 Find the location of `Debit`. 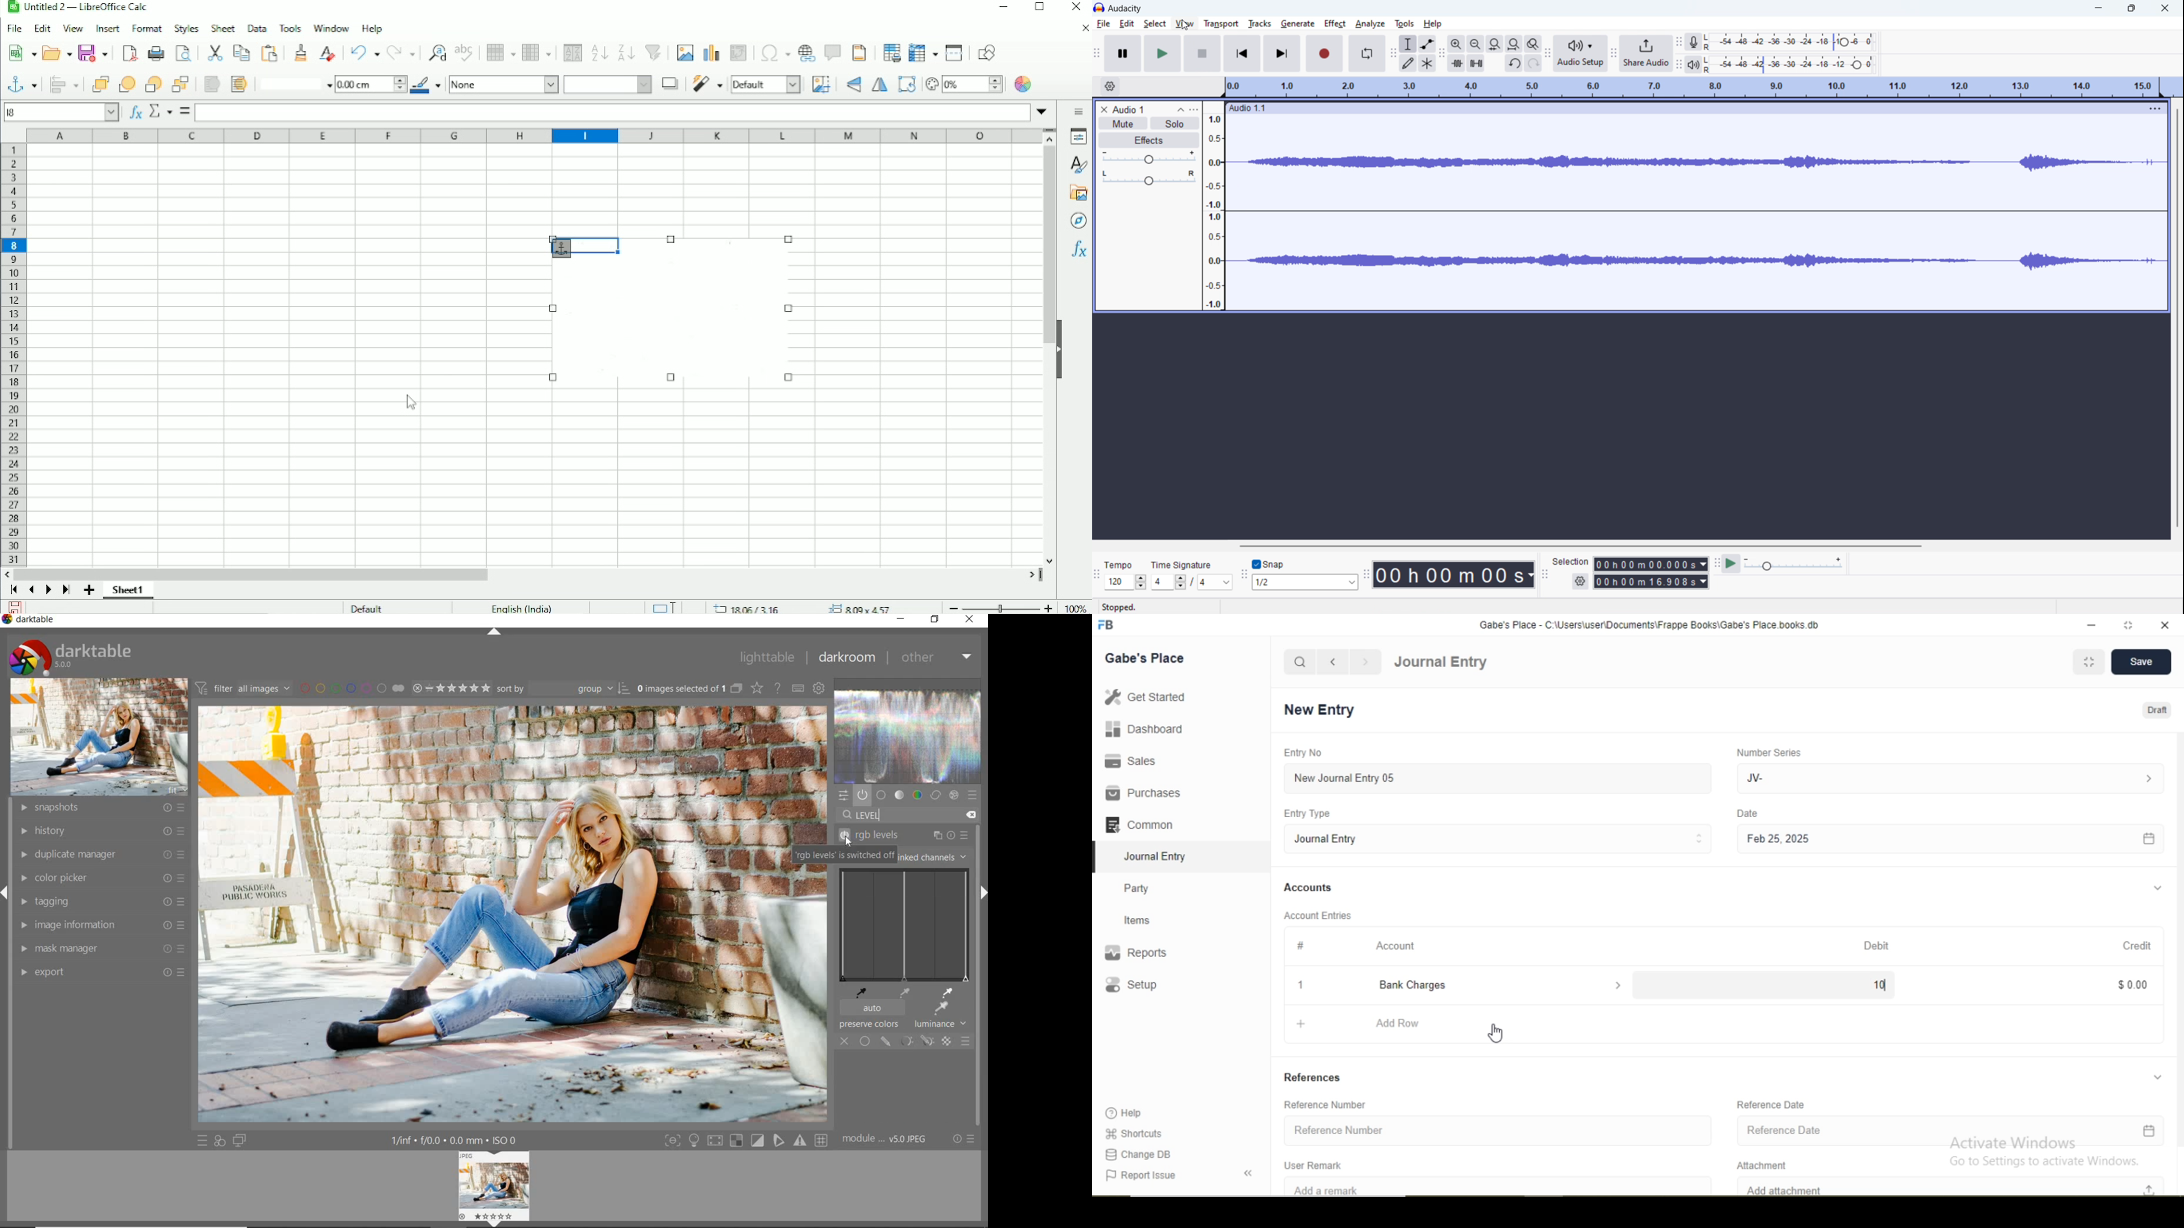

Debit is located at coordinates (1879, 947).